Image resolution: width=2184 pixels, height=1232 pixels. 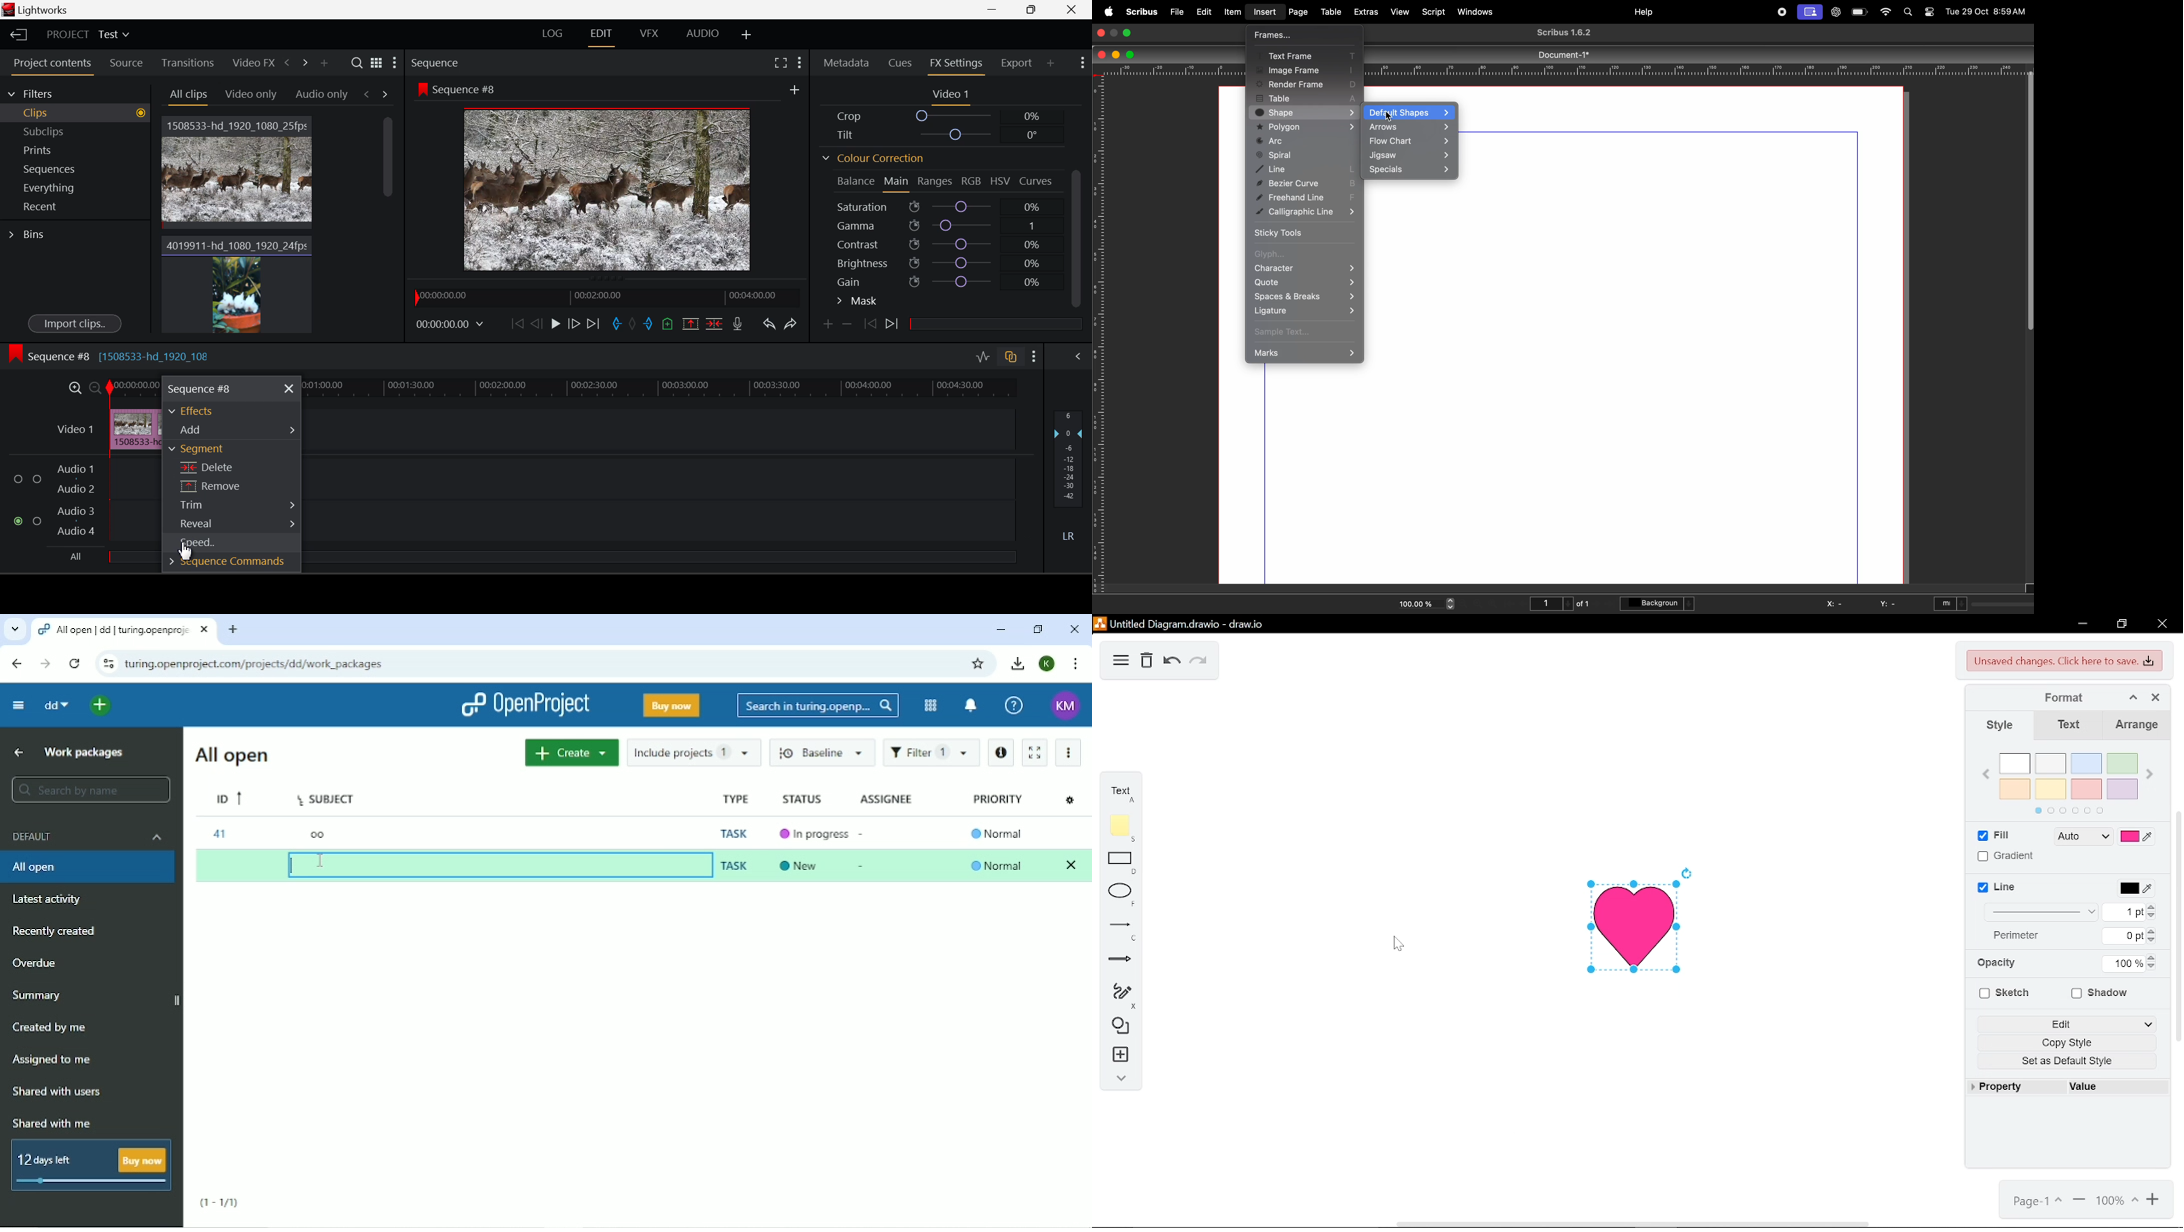 I want to click on table, so click(x=1330, y=10).